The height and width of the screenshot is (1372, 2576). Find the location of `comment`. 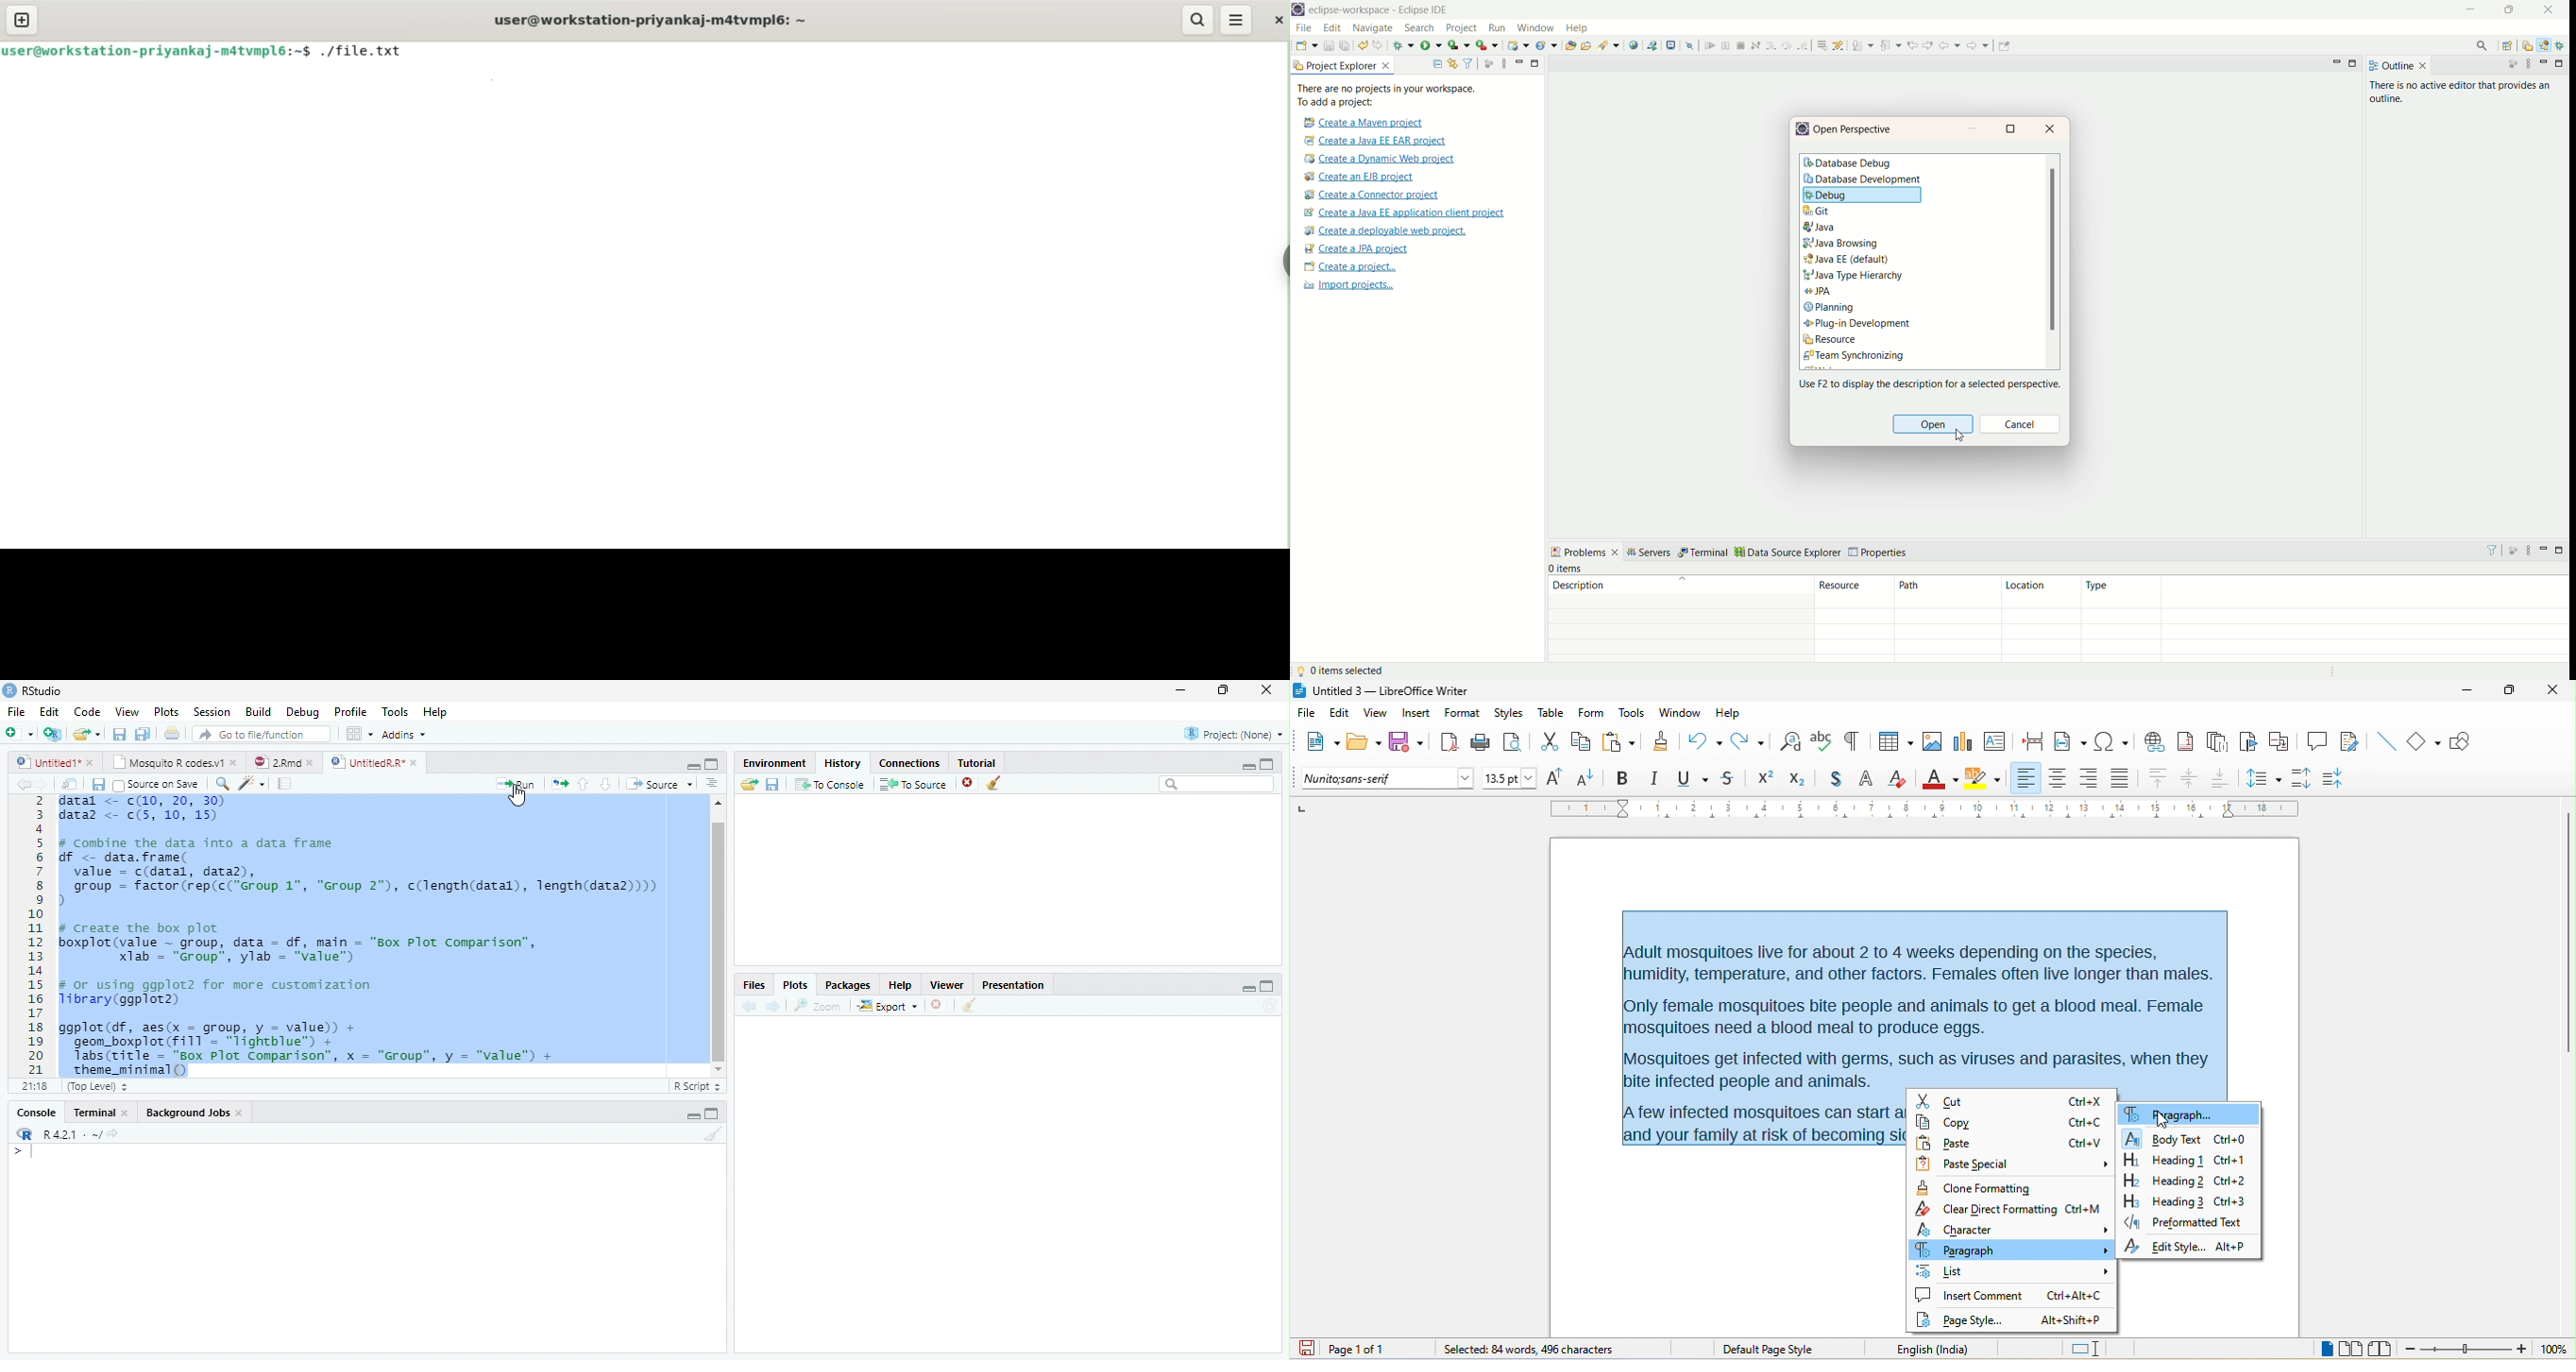

comment is located at coordinates (2317, 739).